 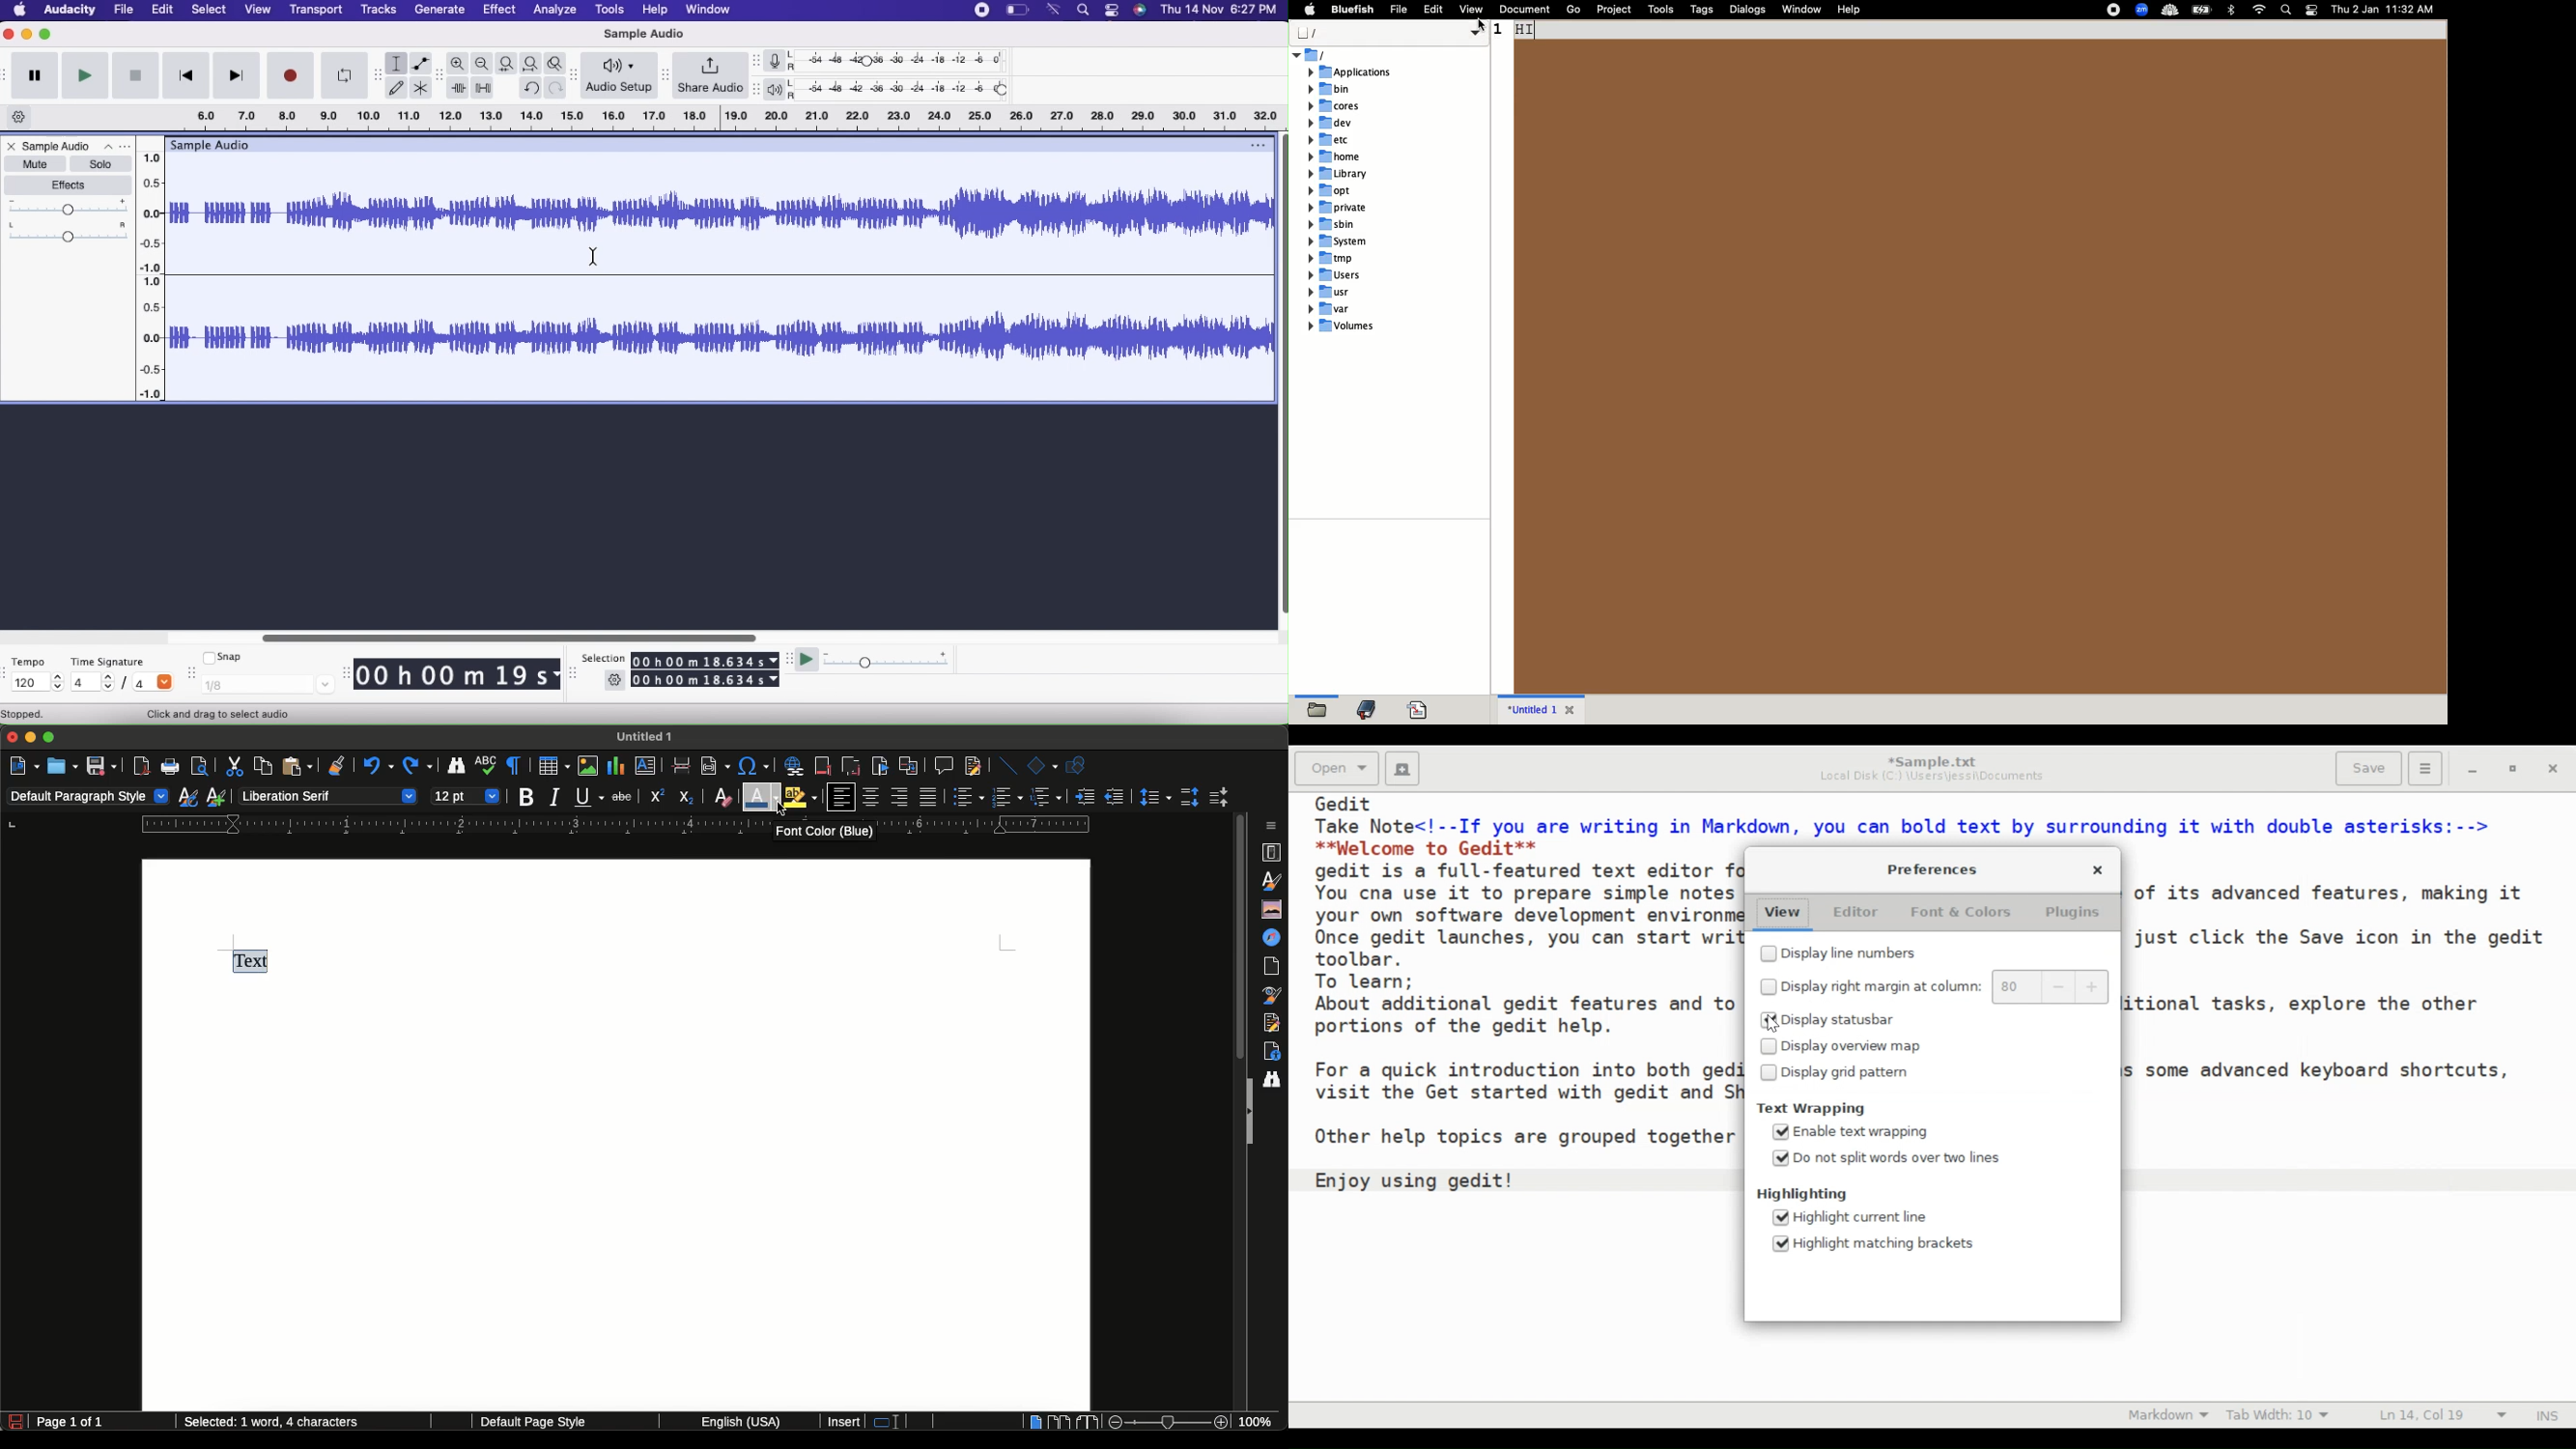 I want to click on Basic shapes, so click(x=1042, y=766).